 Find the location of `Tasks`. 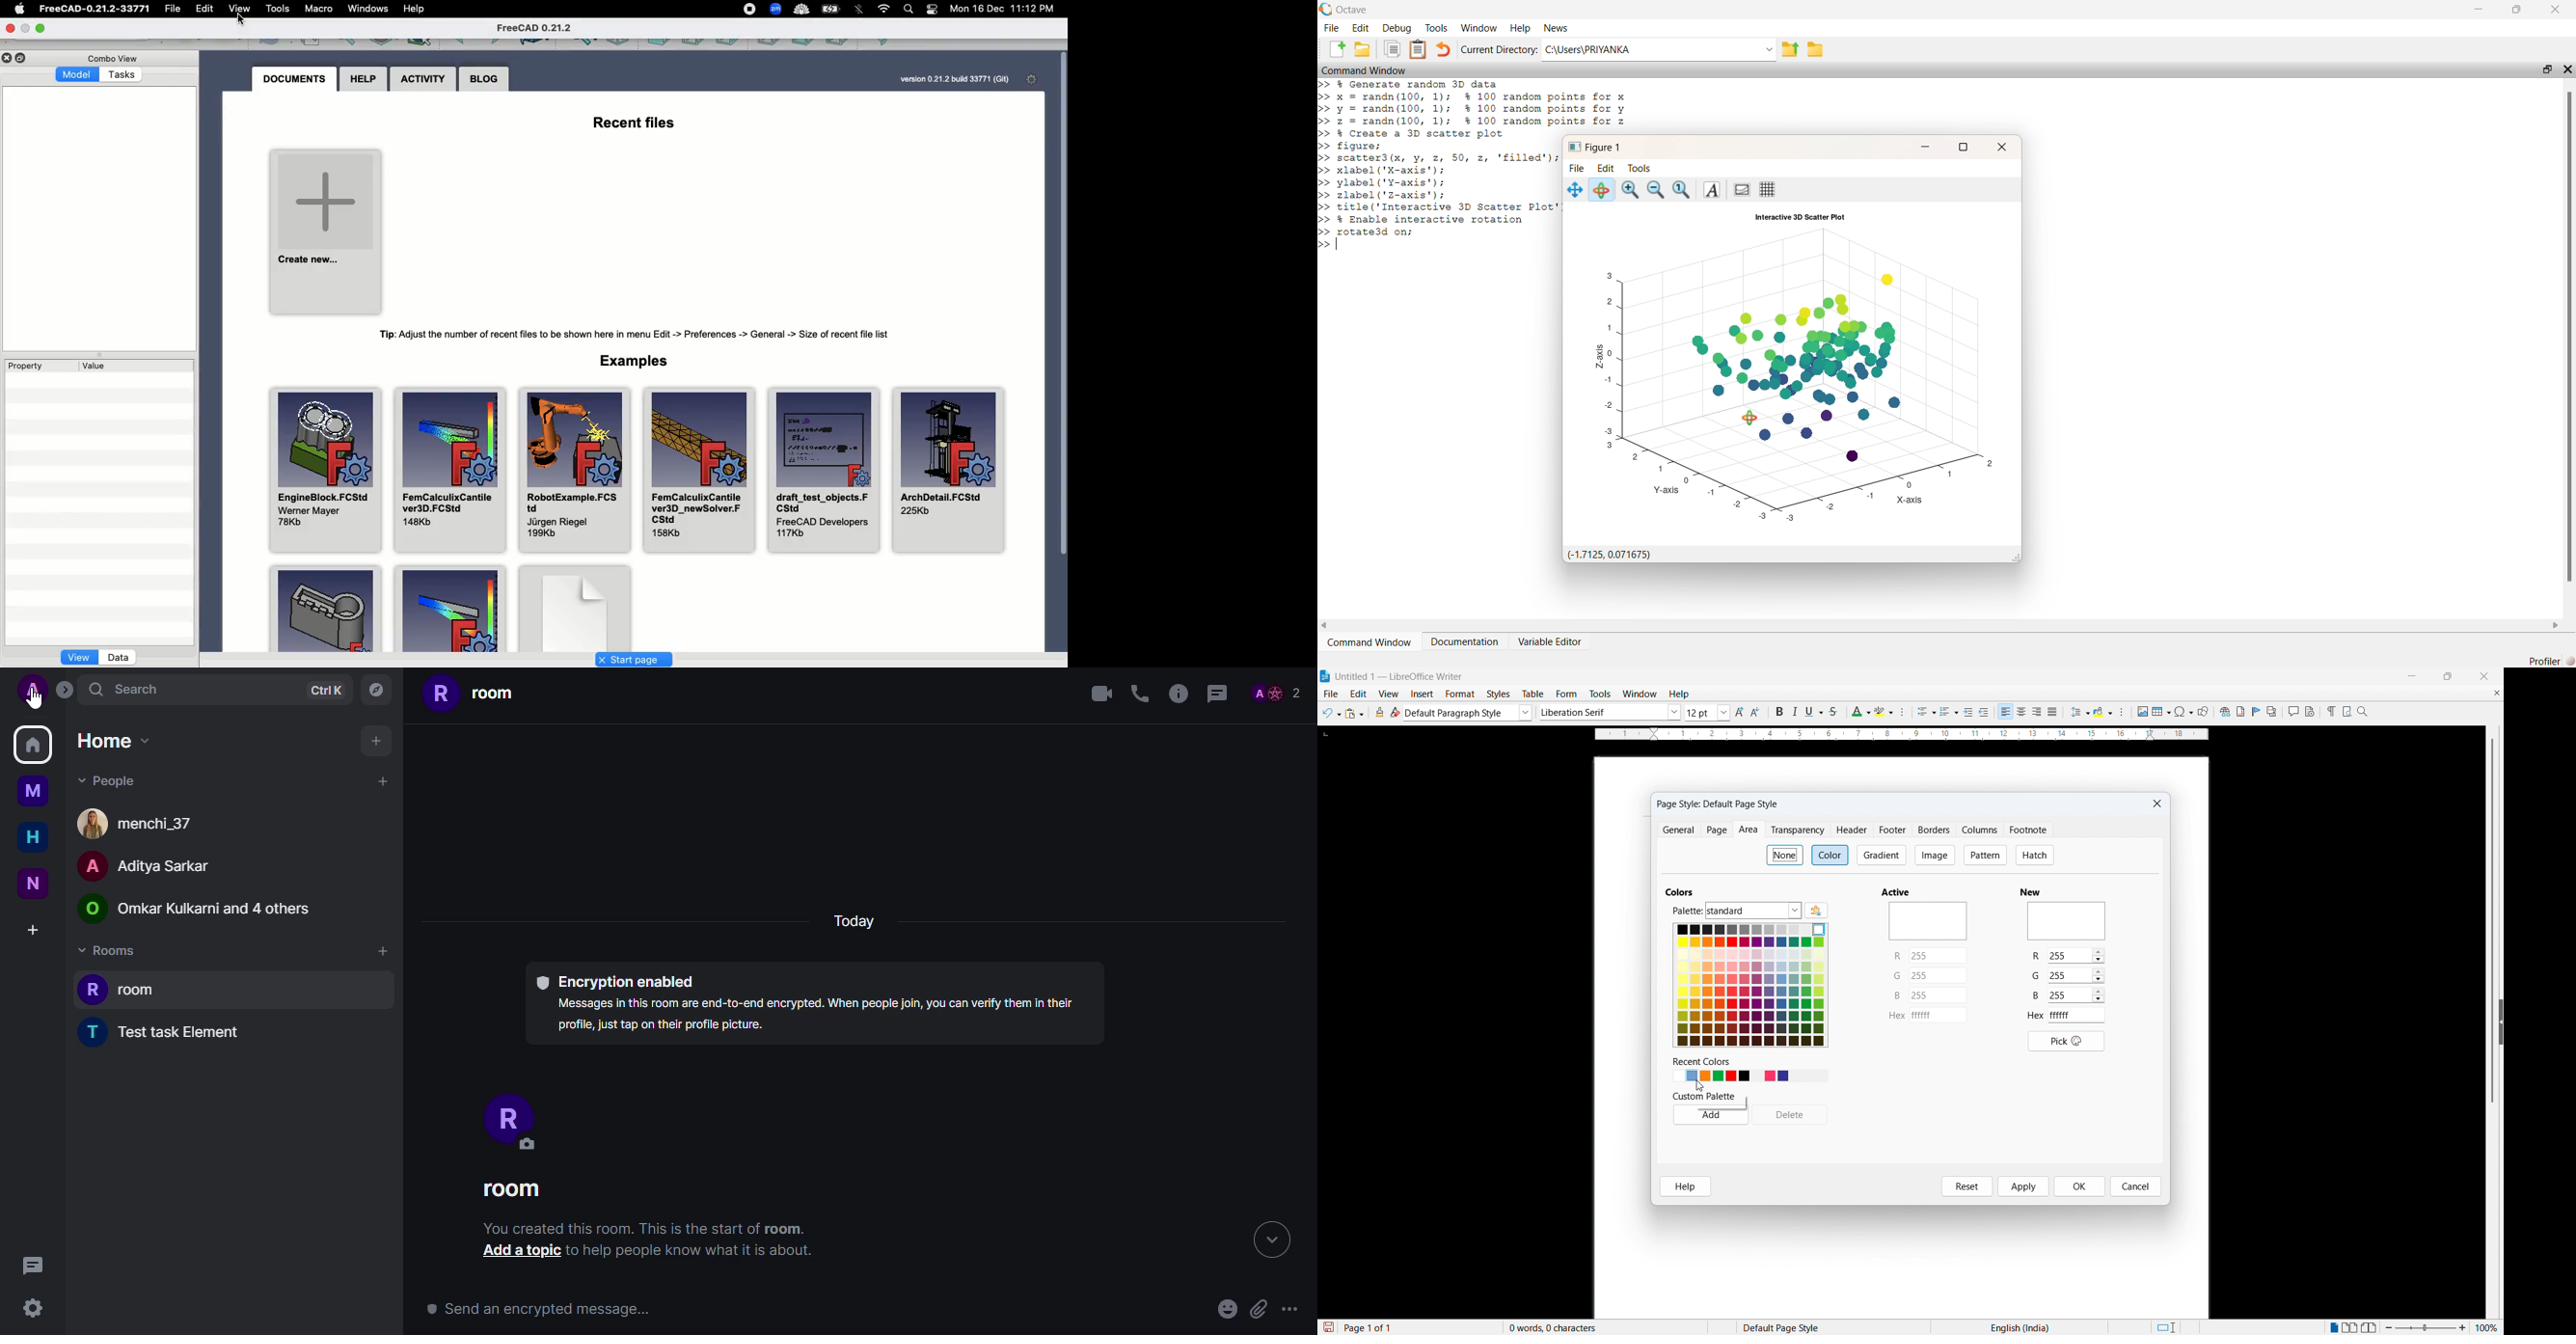

Tasks is located at coordinates (123, 73).